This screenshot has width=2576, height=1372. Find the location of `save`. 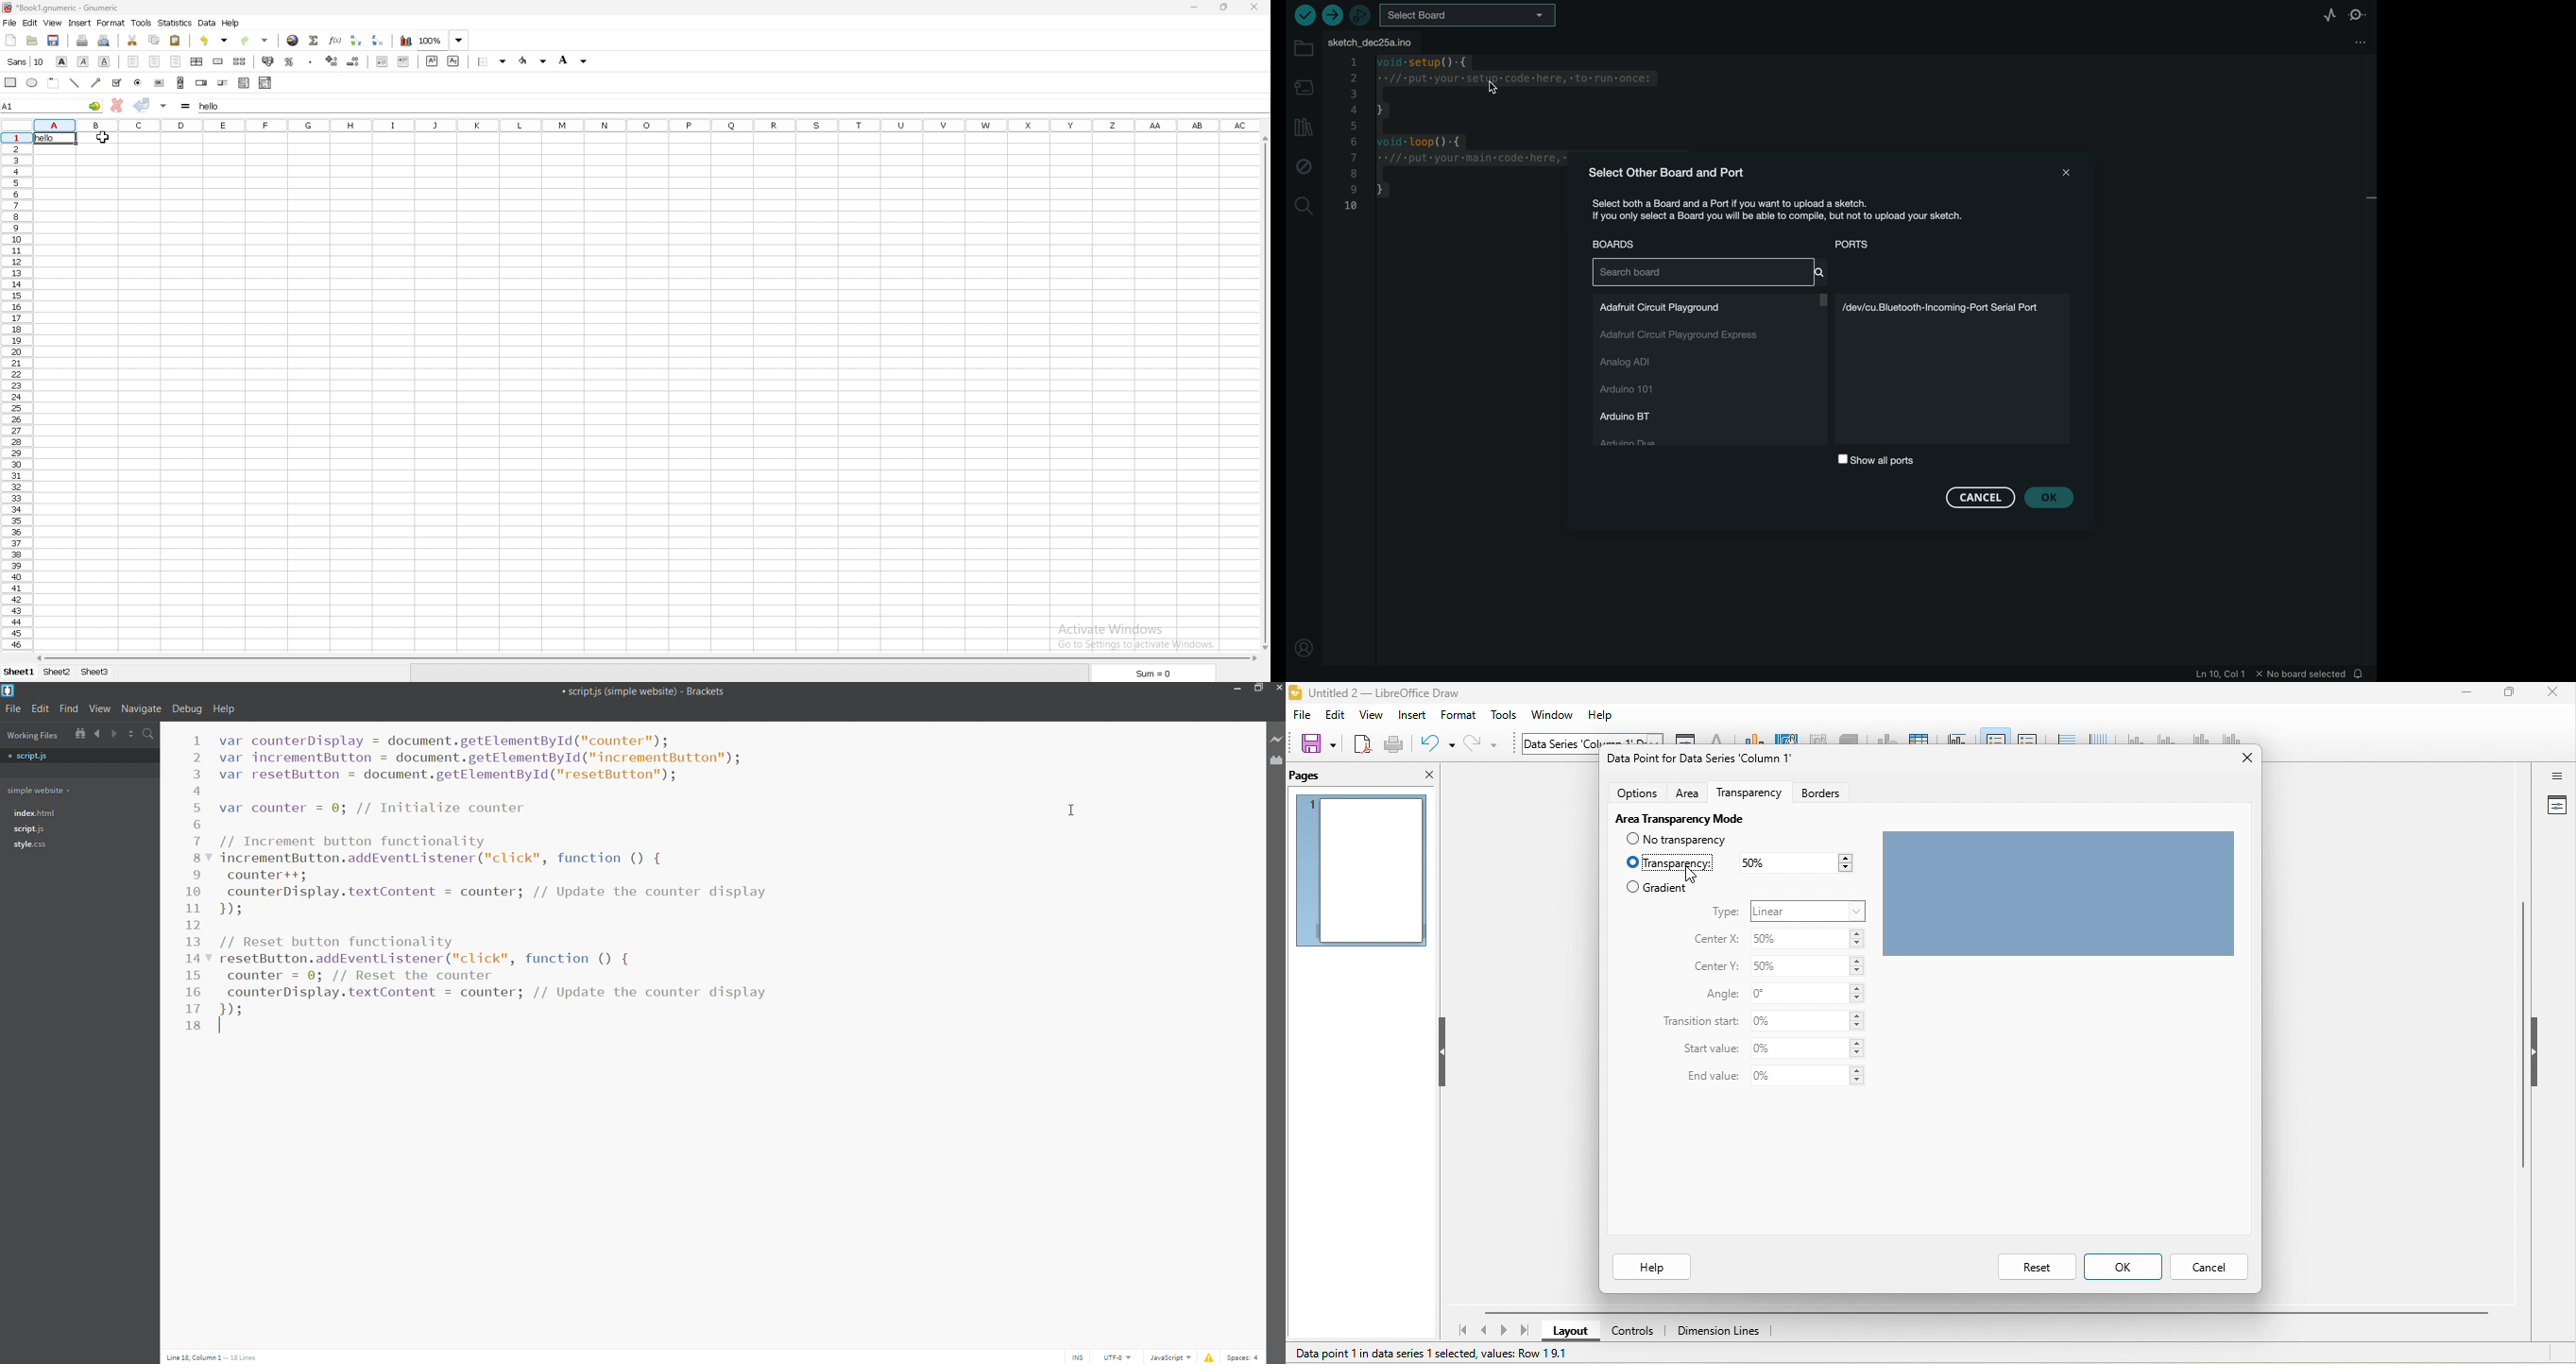

save is located at coordinates (55, 41).